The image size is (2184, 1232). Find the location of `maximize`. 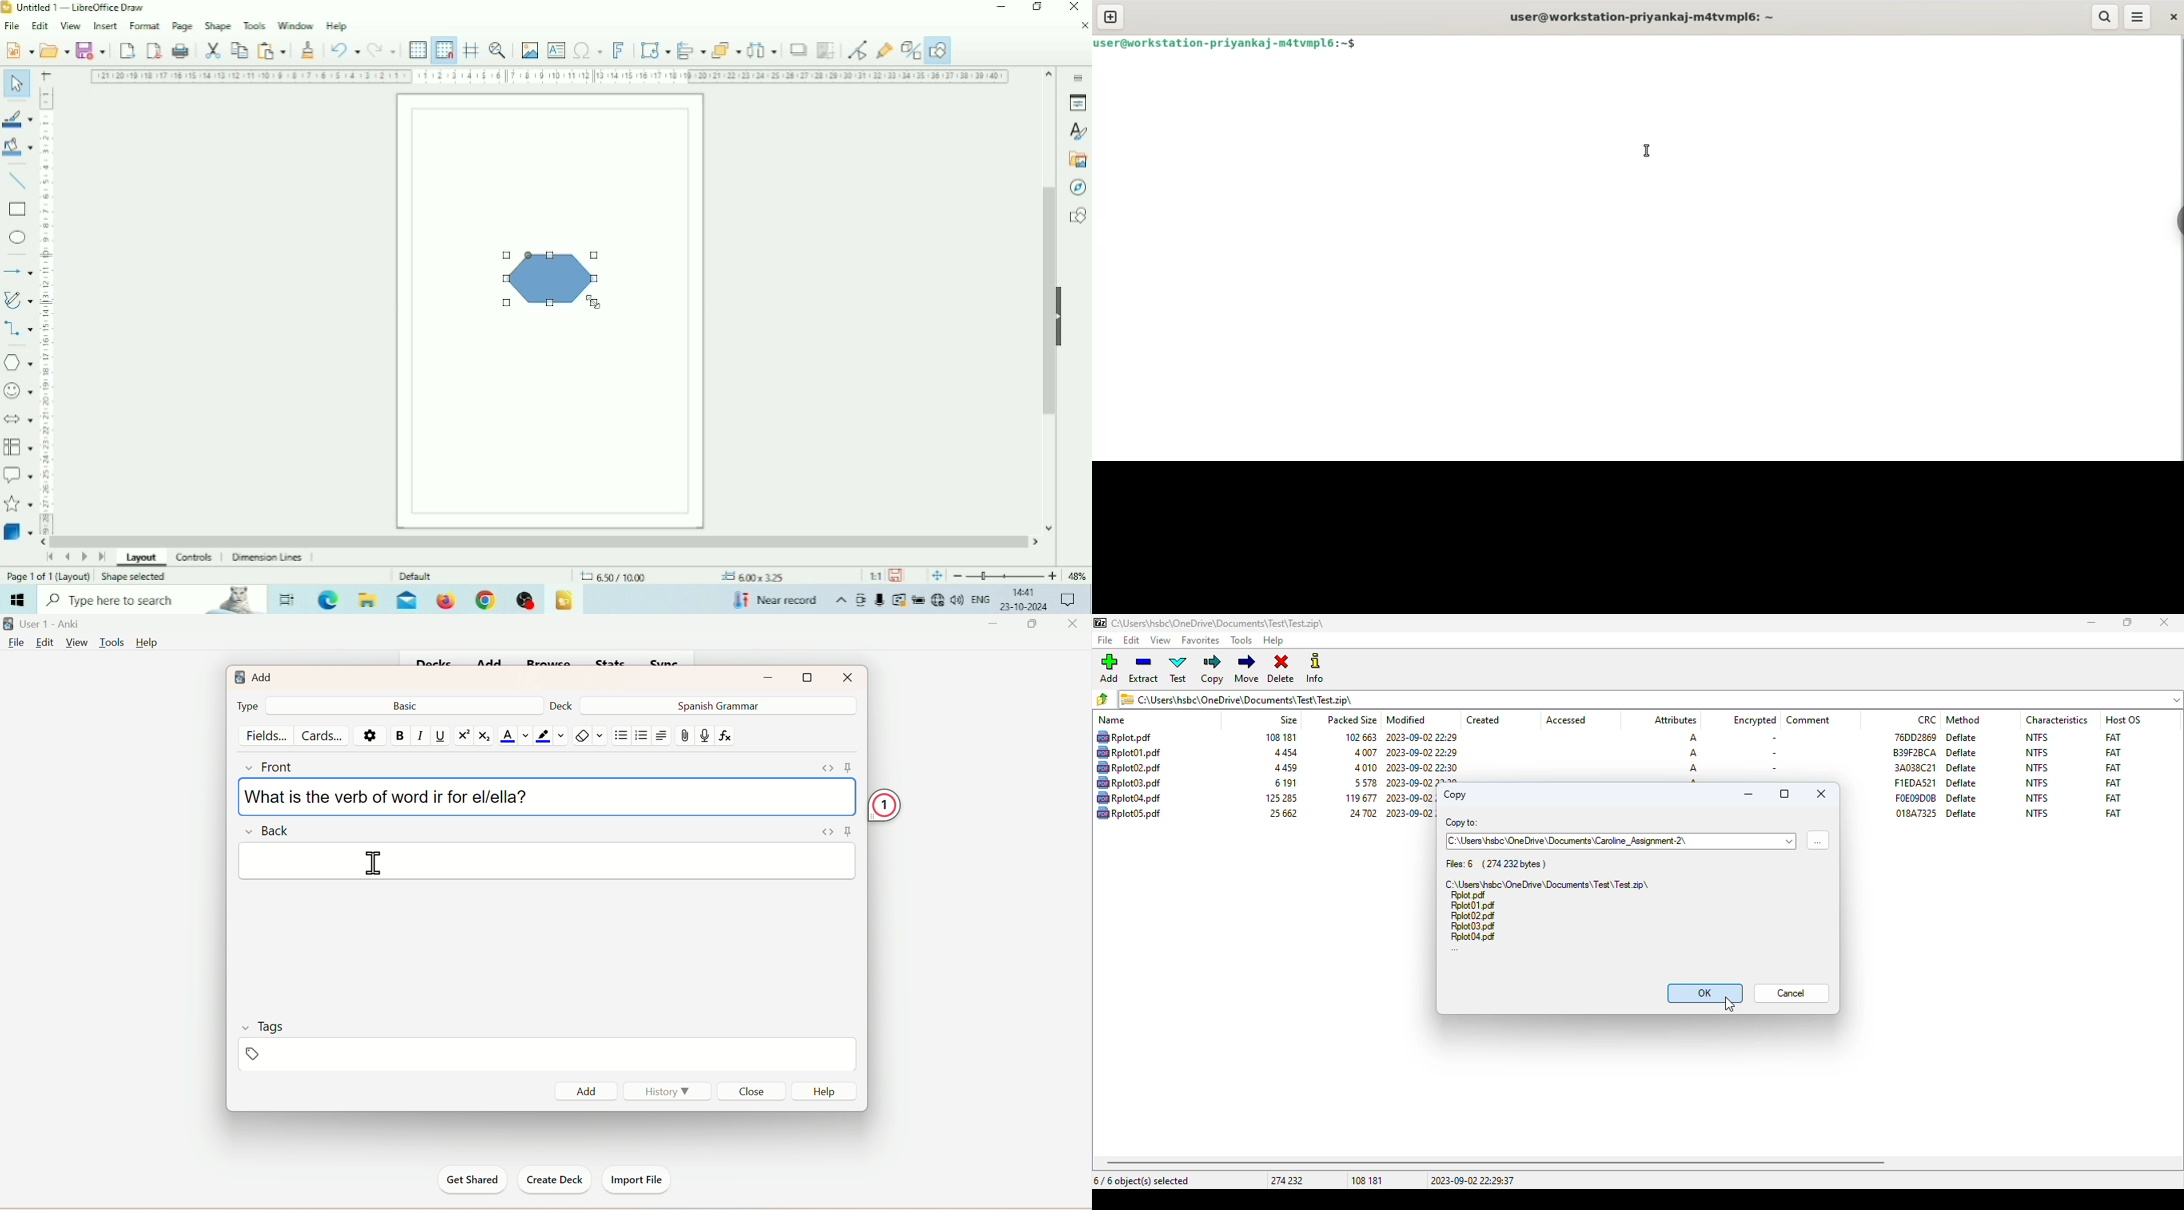

maximize is located at coordinates (2127, 623).